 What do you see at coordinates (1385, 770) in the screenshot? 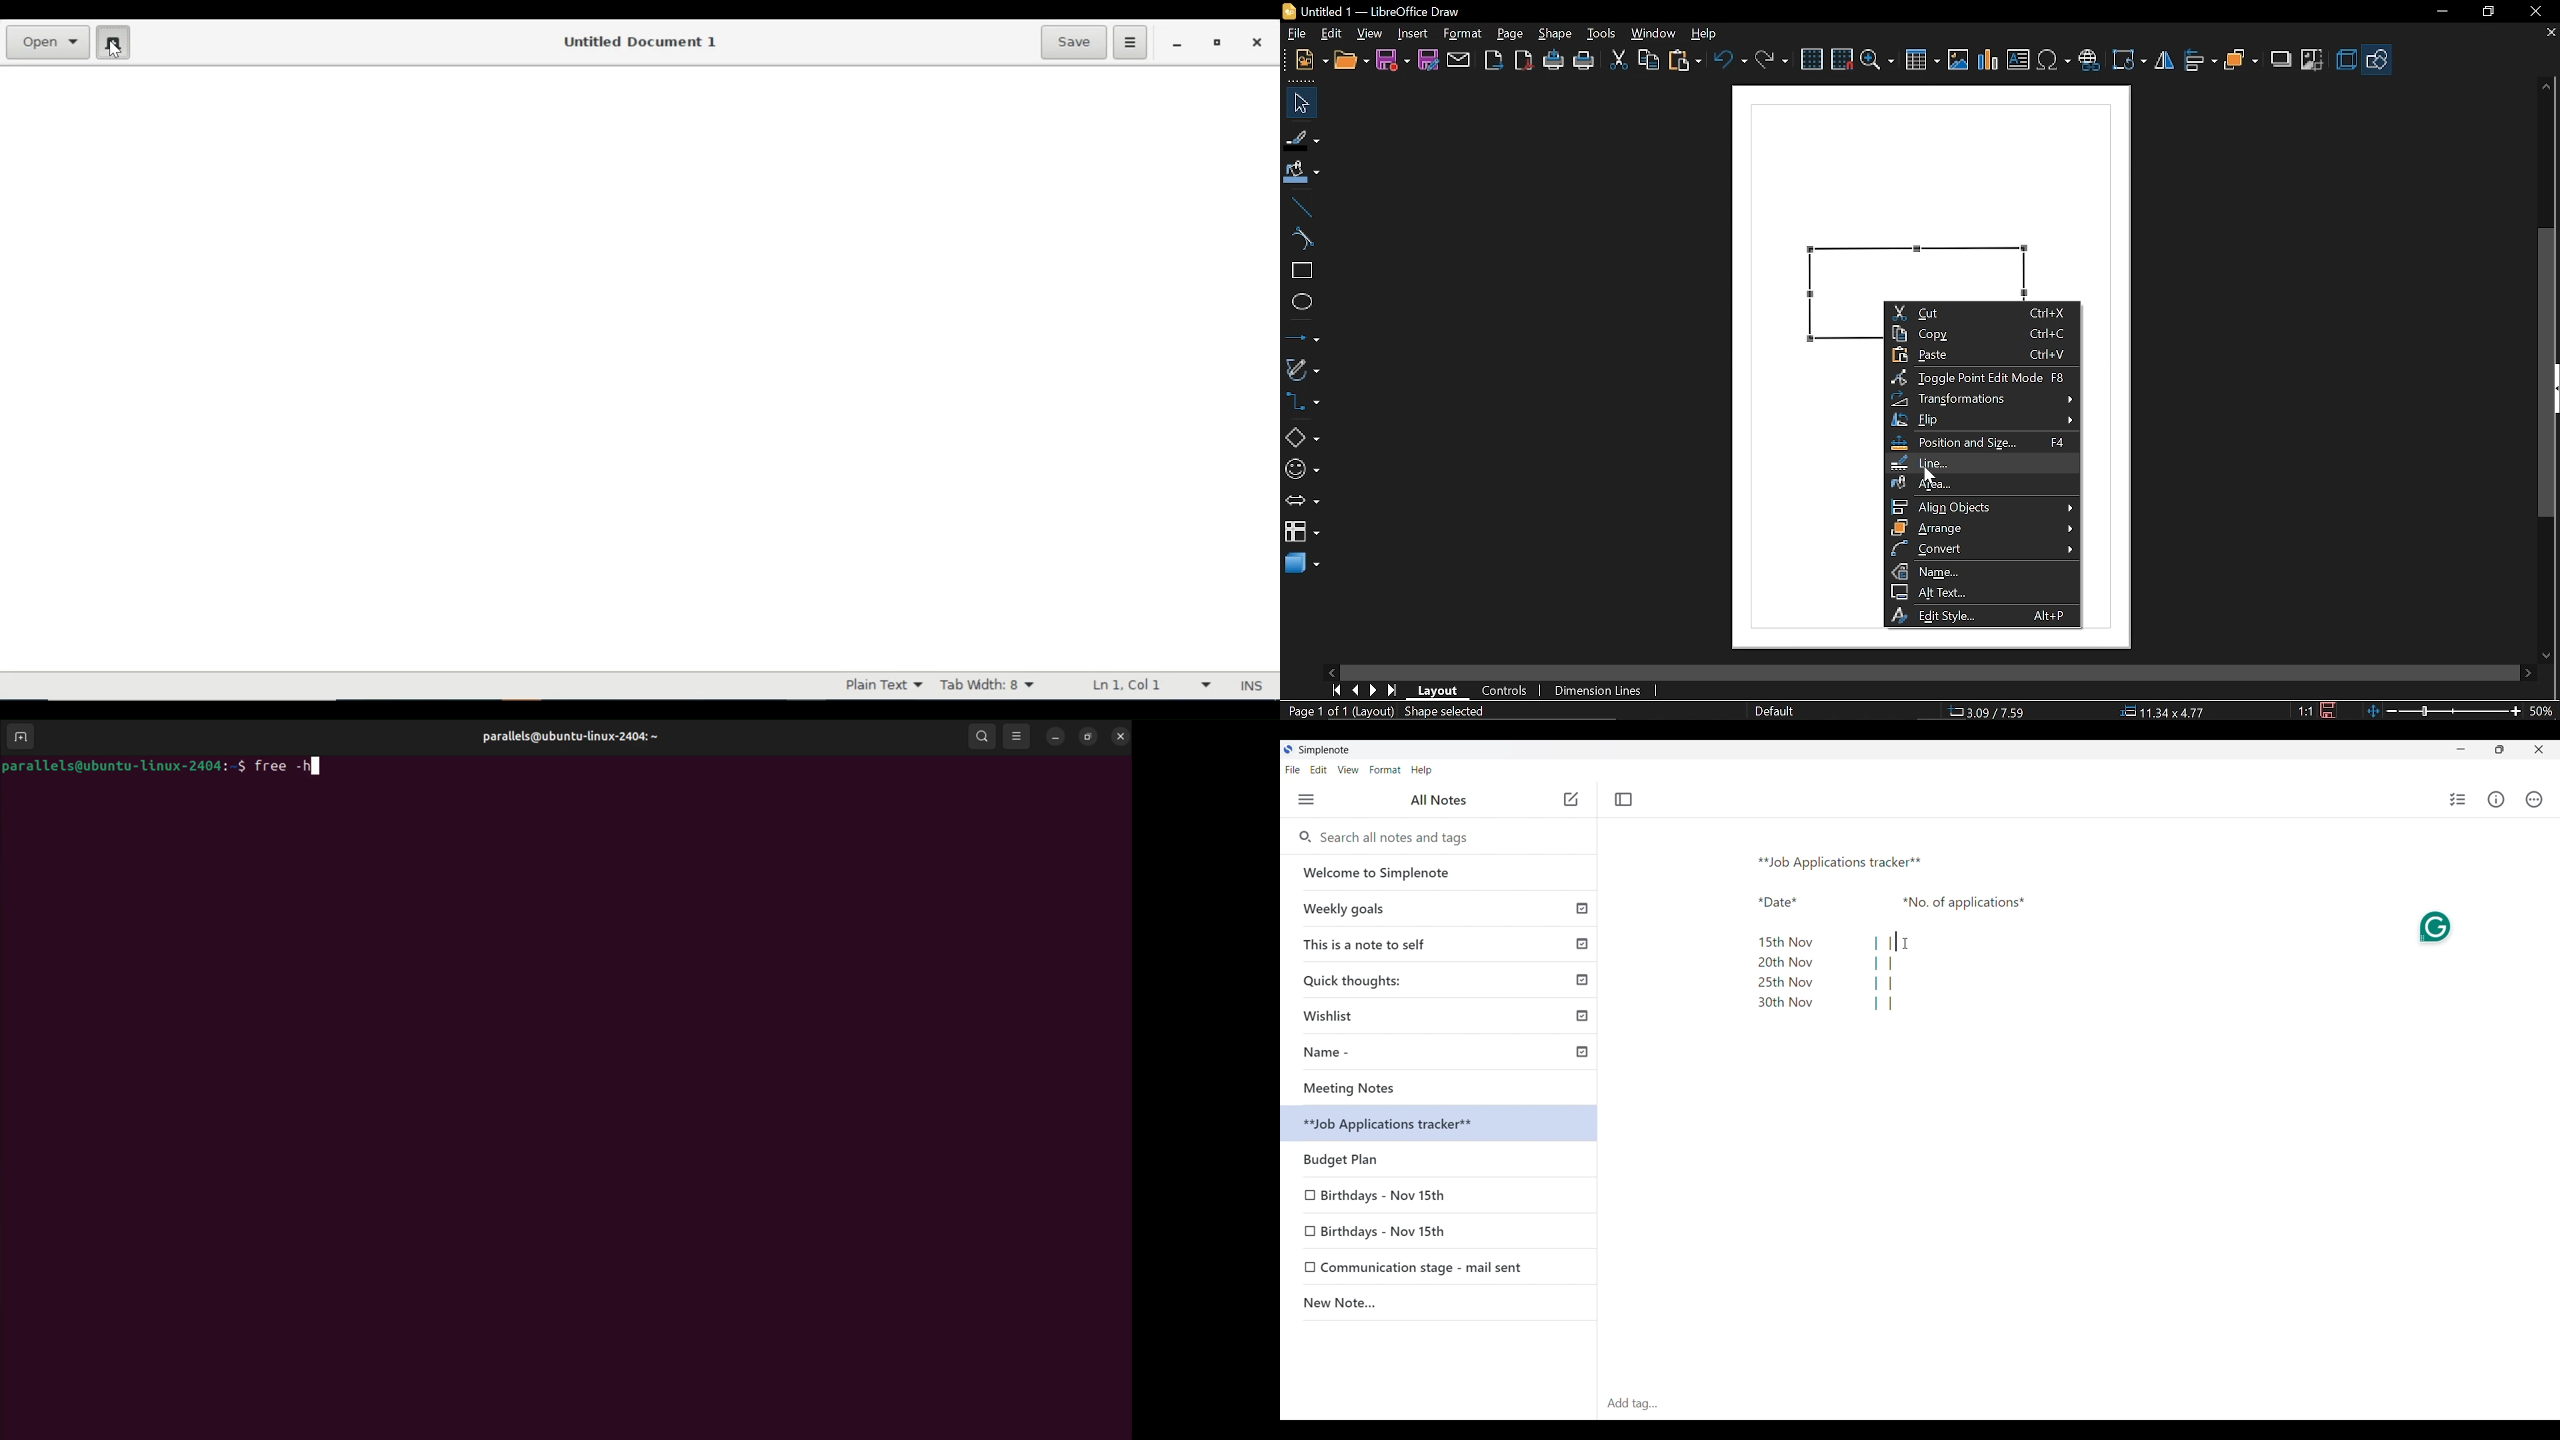
I see `Format` at bounding box center [1385, 770].